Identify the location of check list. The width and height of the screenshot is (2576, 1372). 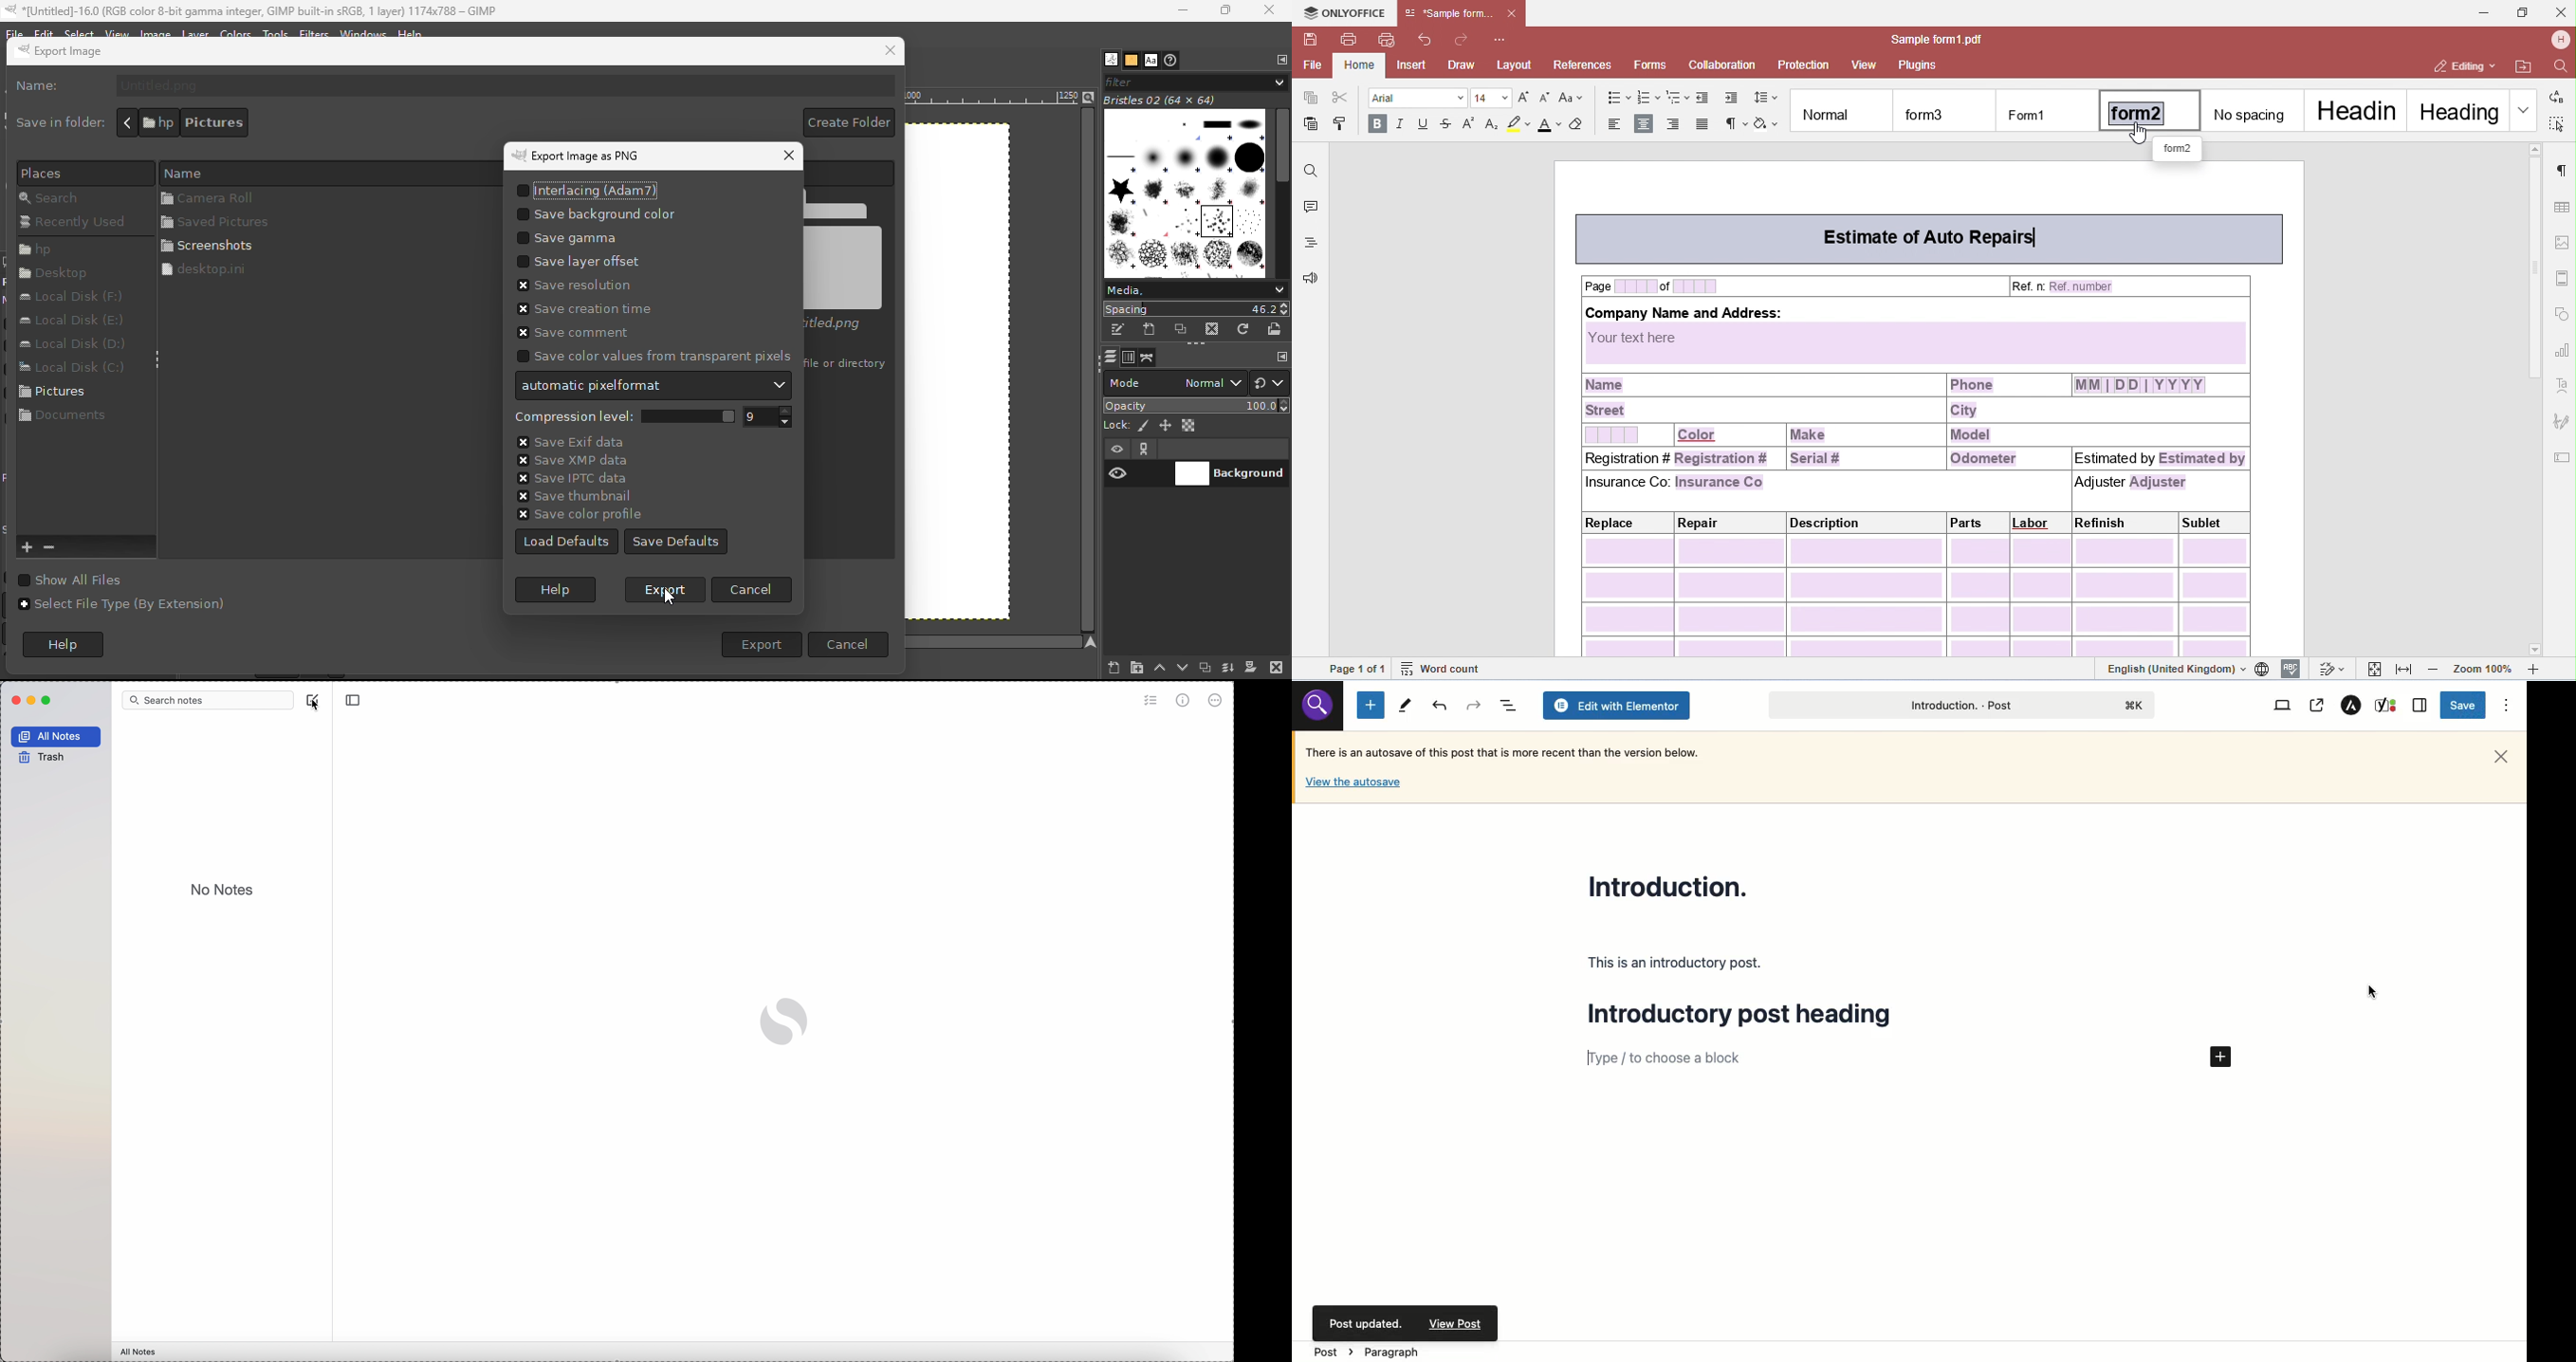
(1149, 699).